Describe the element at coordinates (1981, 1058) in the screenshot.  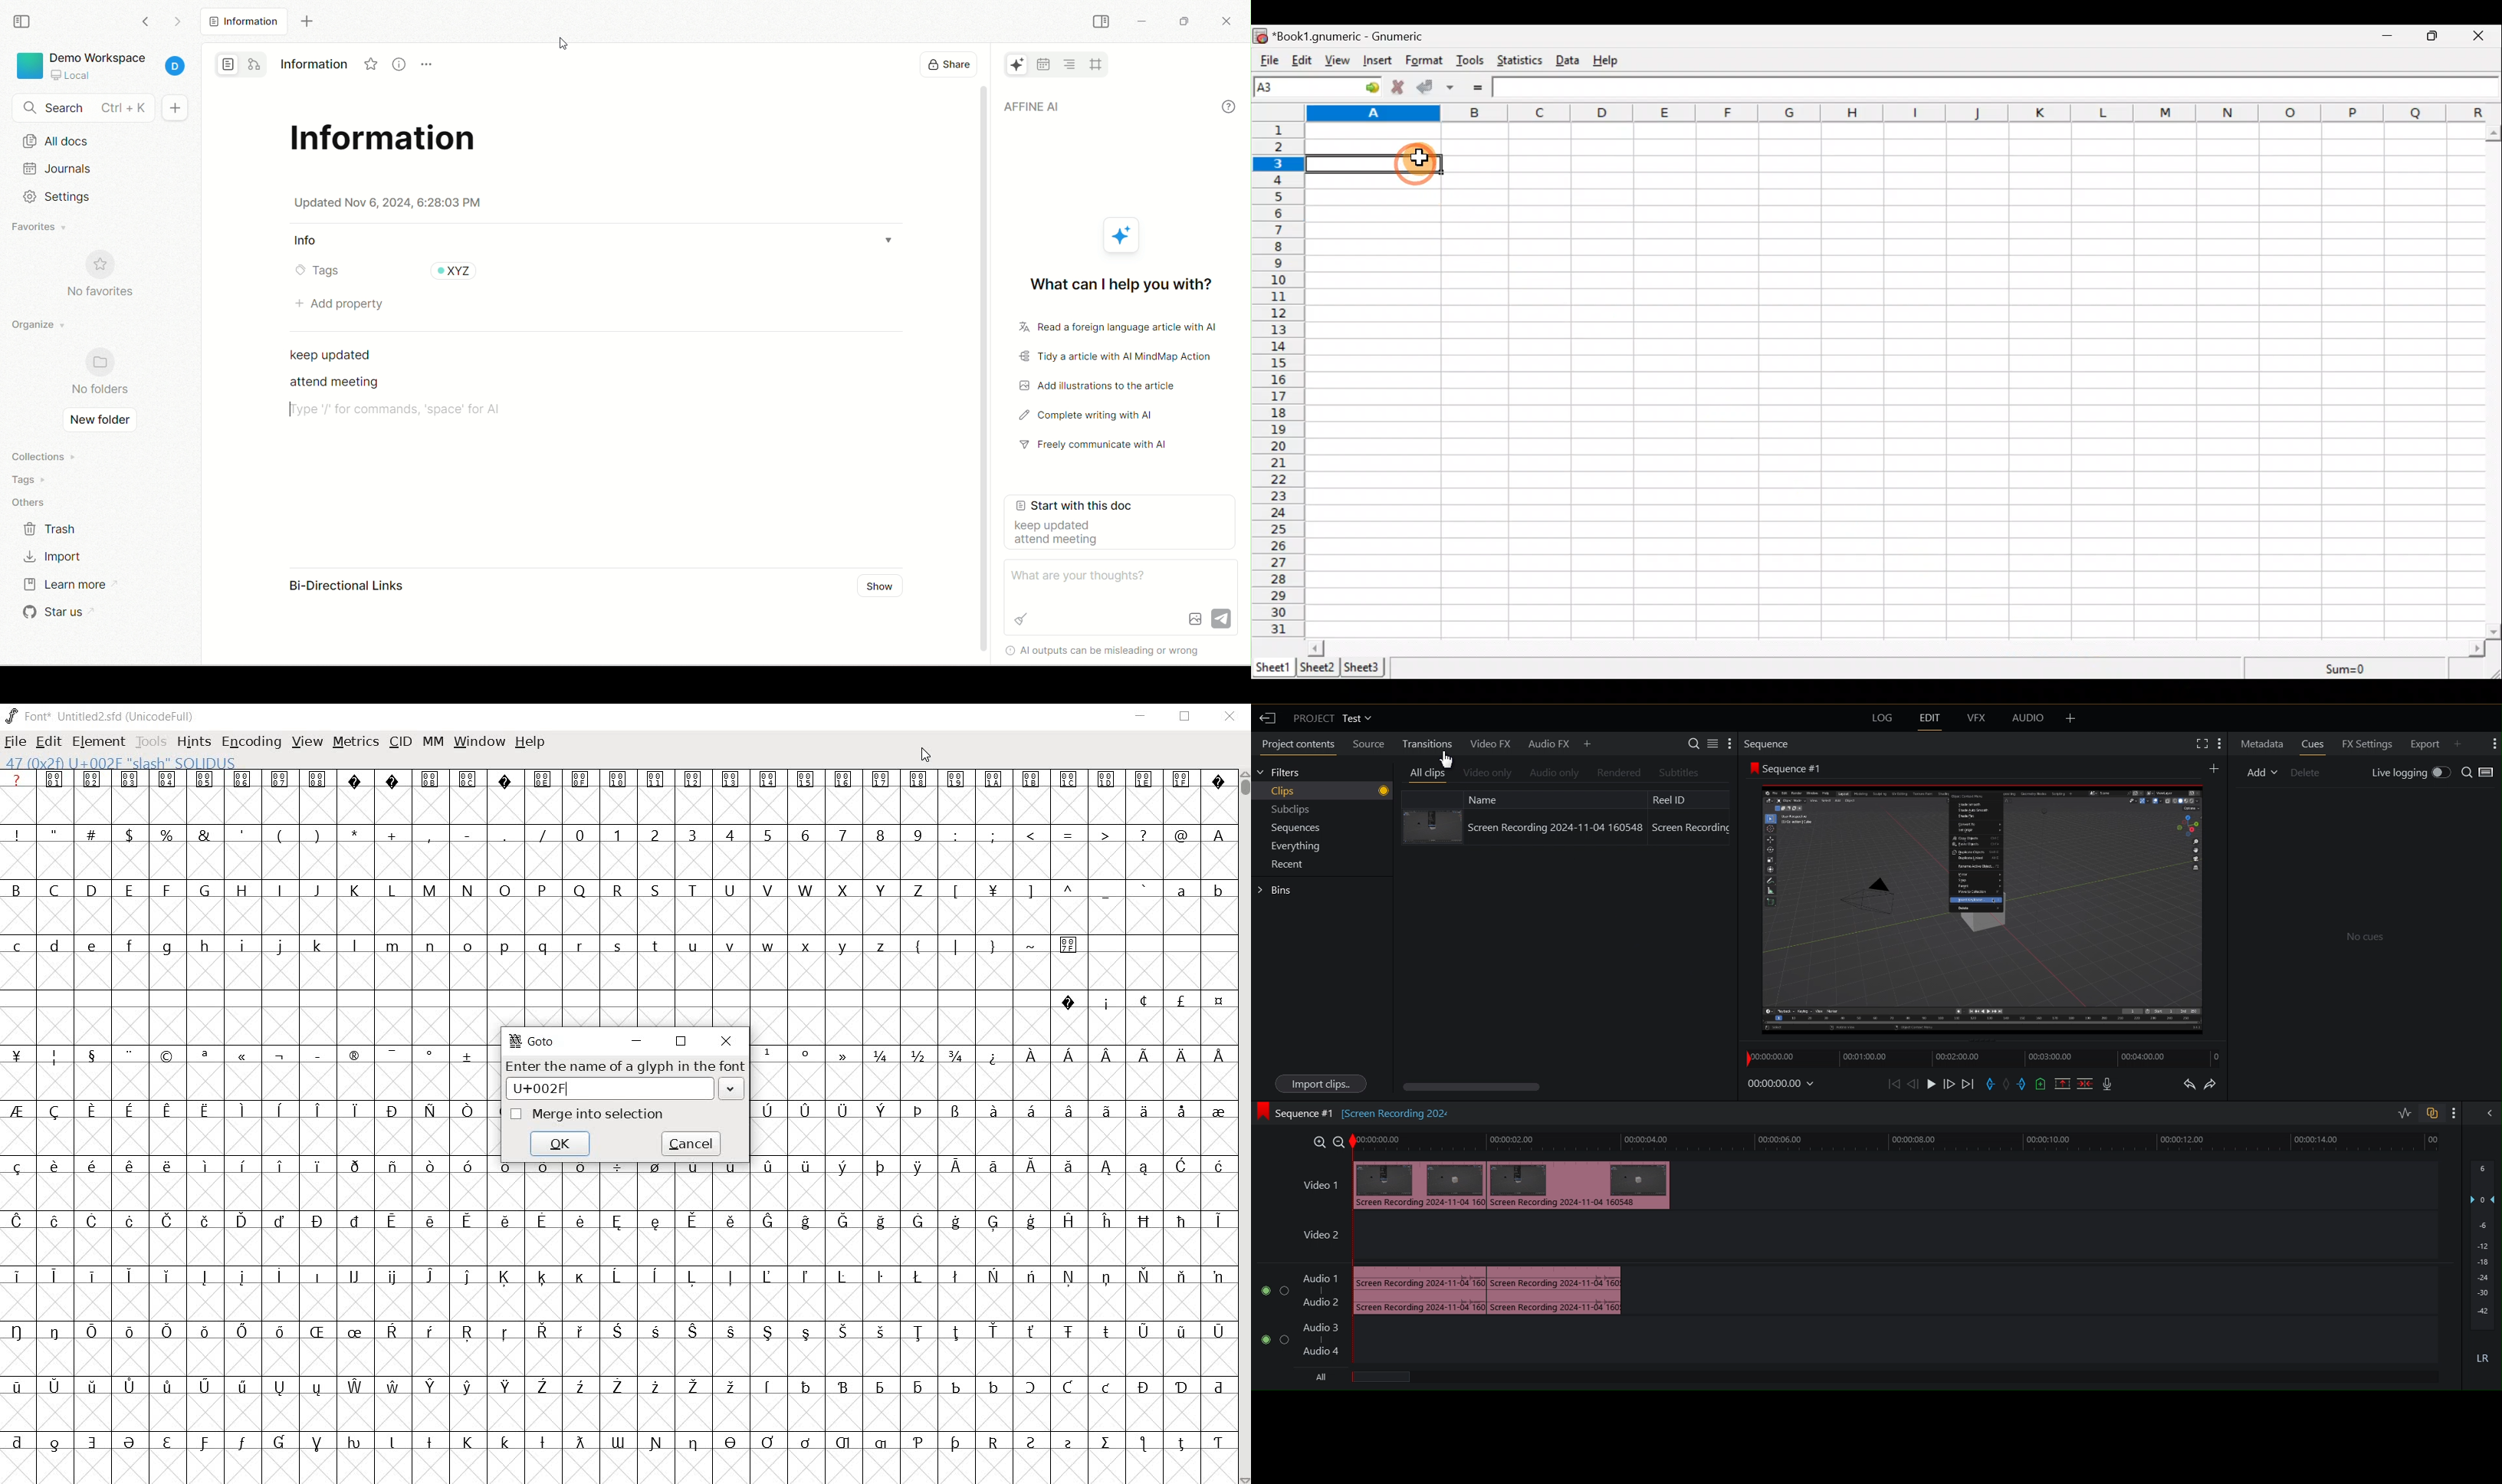
I see `Timeline` at that location.